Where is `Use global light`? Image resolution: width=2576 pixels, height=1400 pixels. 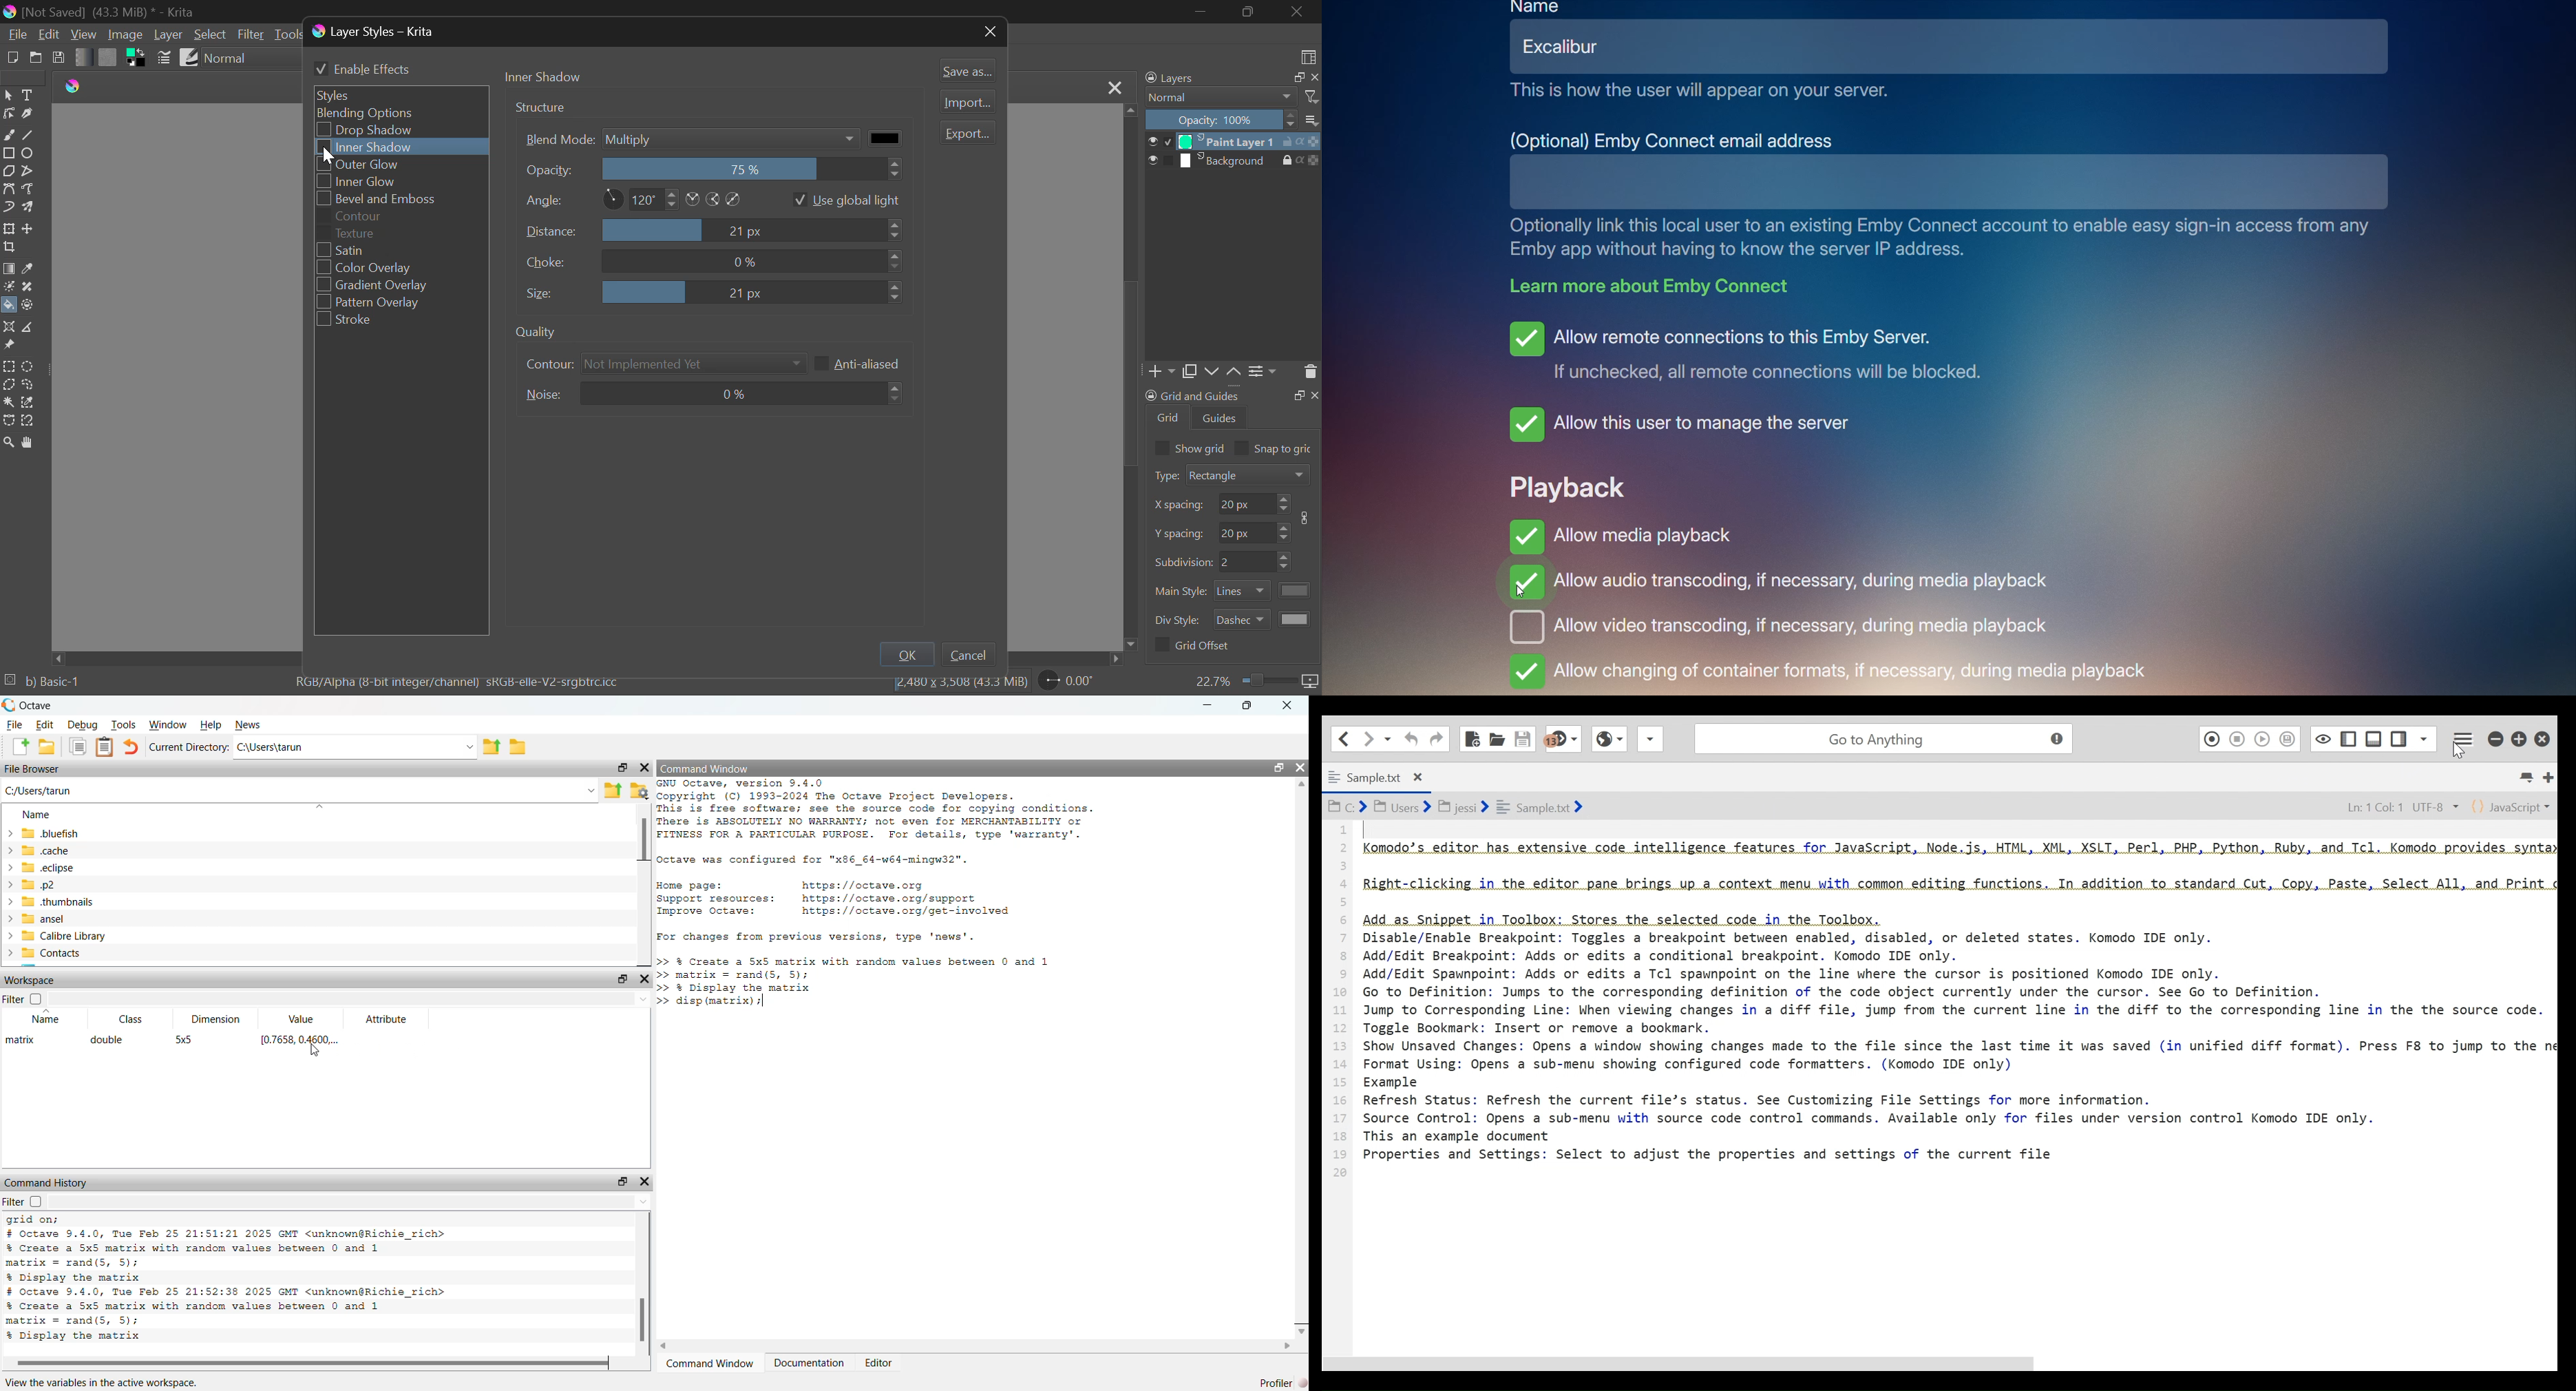
Use global light is located at coordinates (846, 199).